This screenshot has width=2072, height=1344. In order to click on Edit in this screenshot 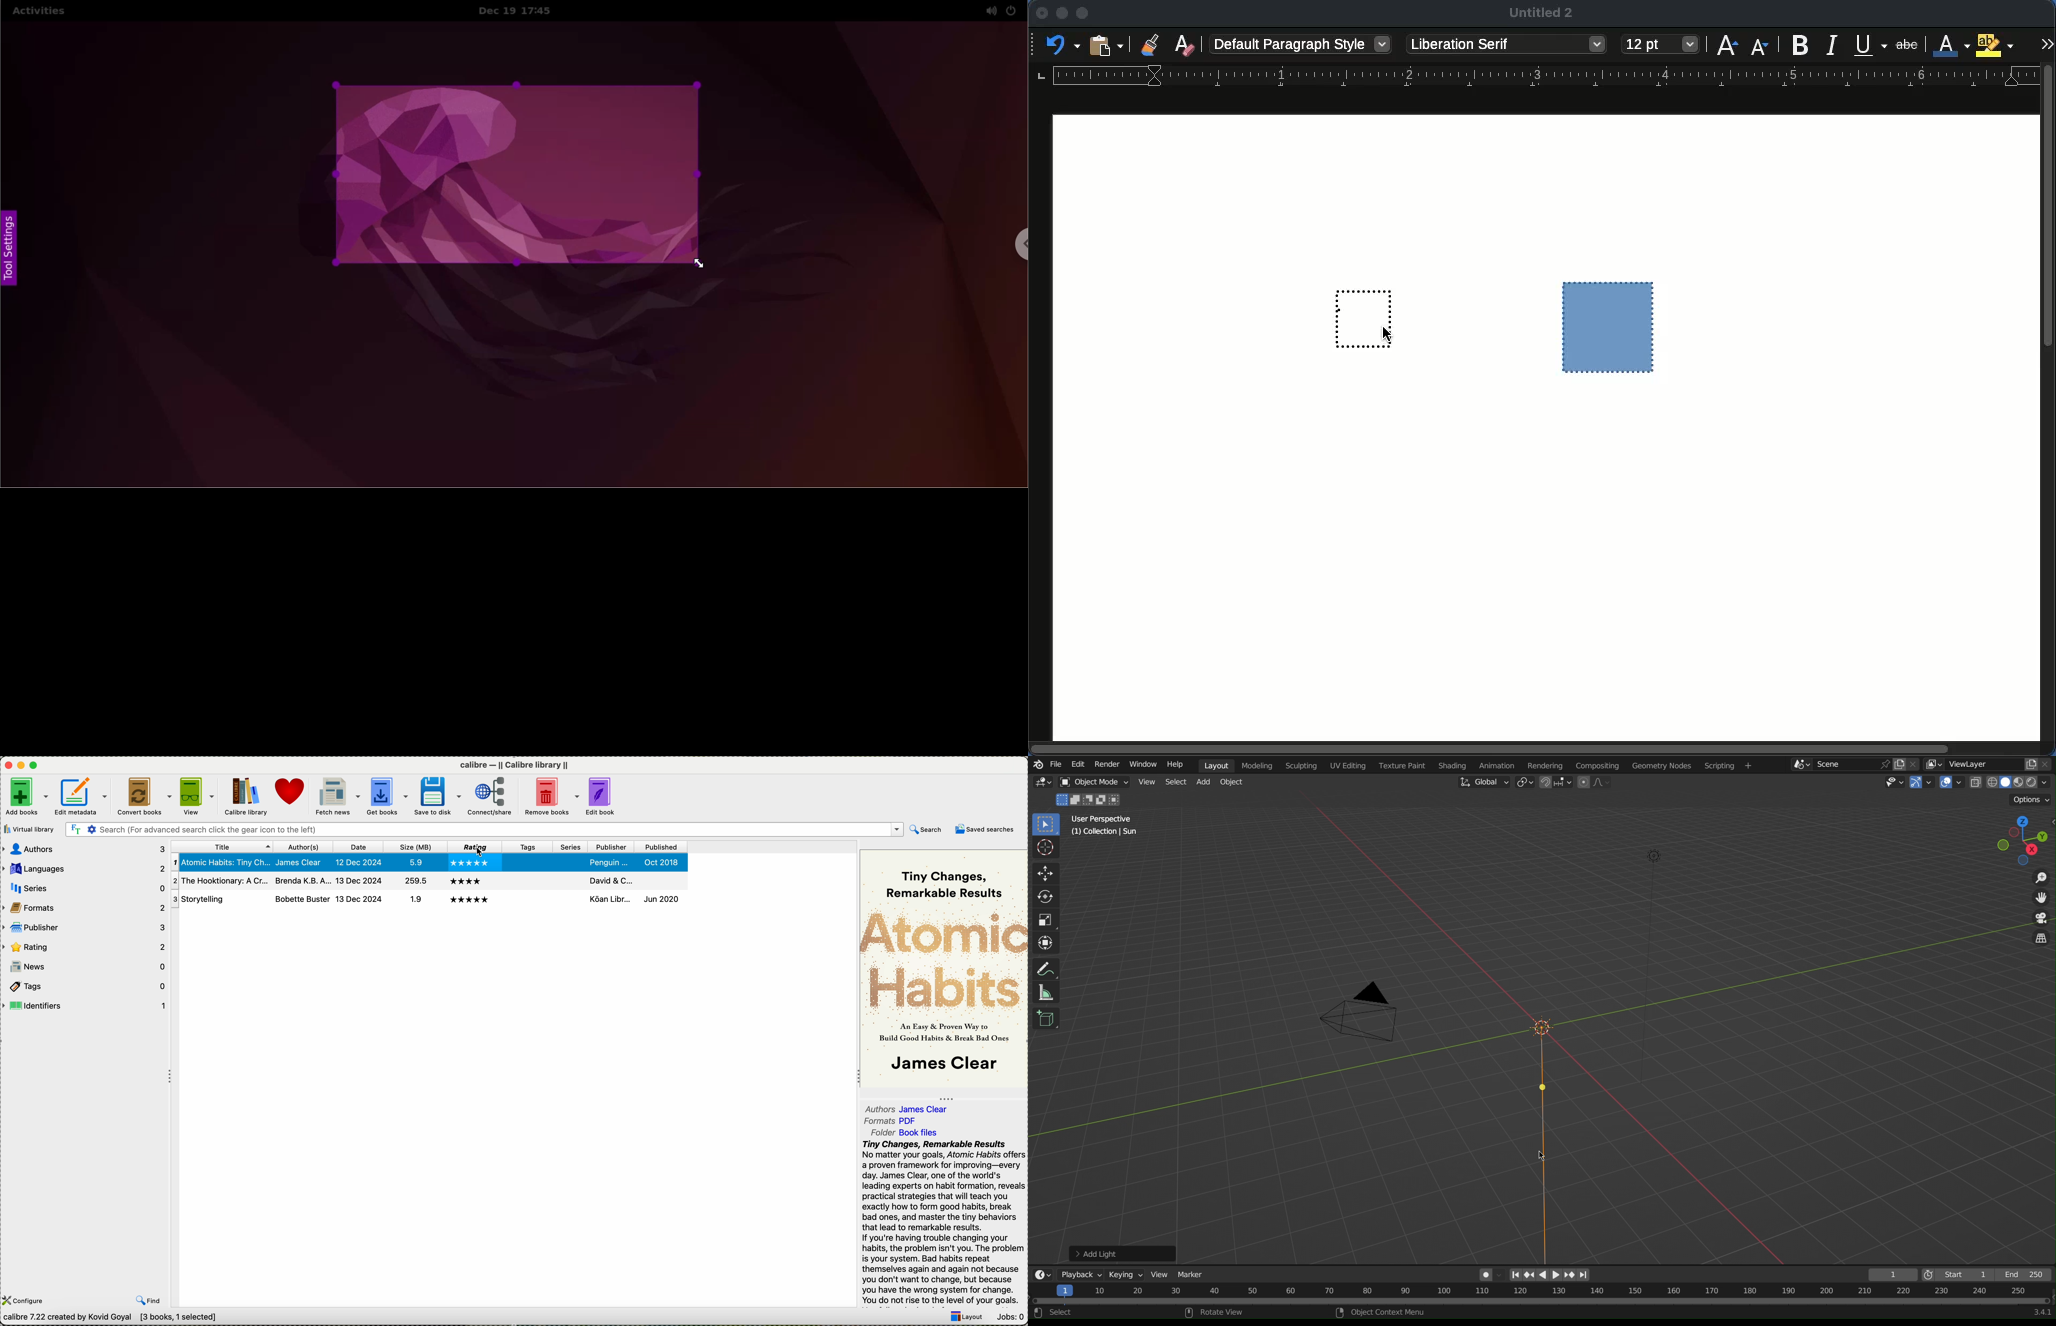, I will do `click(1077, 765)`.